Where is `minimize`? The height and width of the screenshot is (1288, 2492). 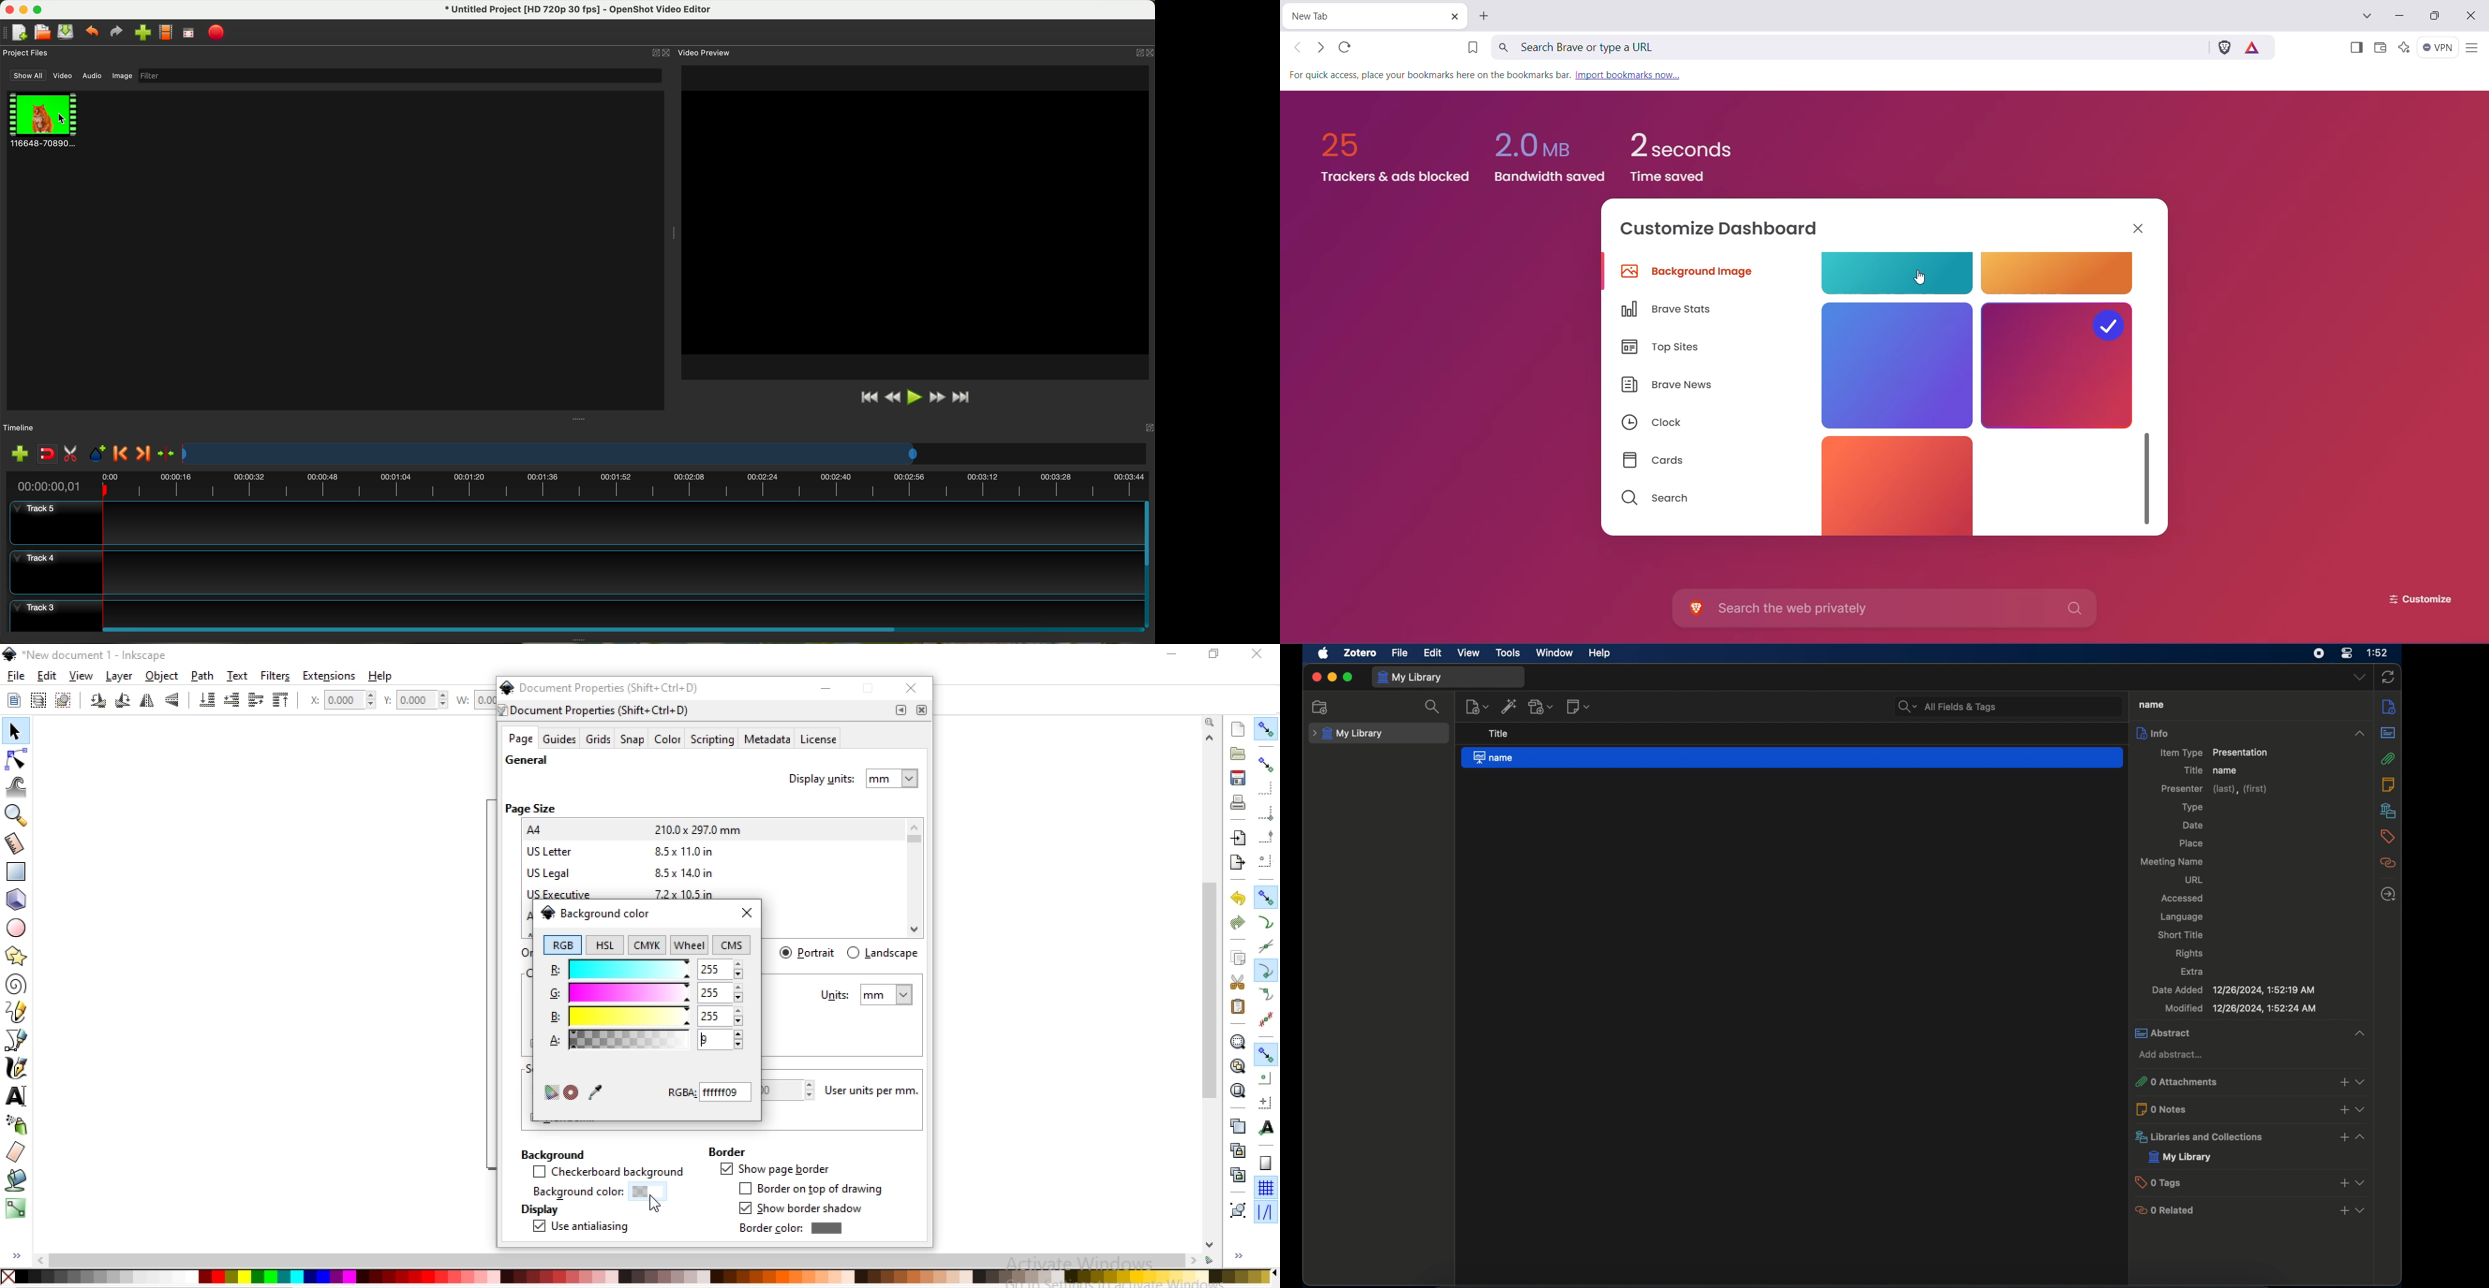 minimize is located at coordinates (1169, 652).